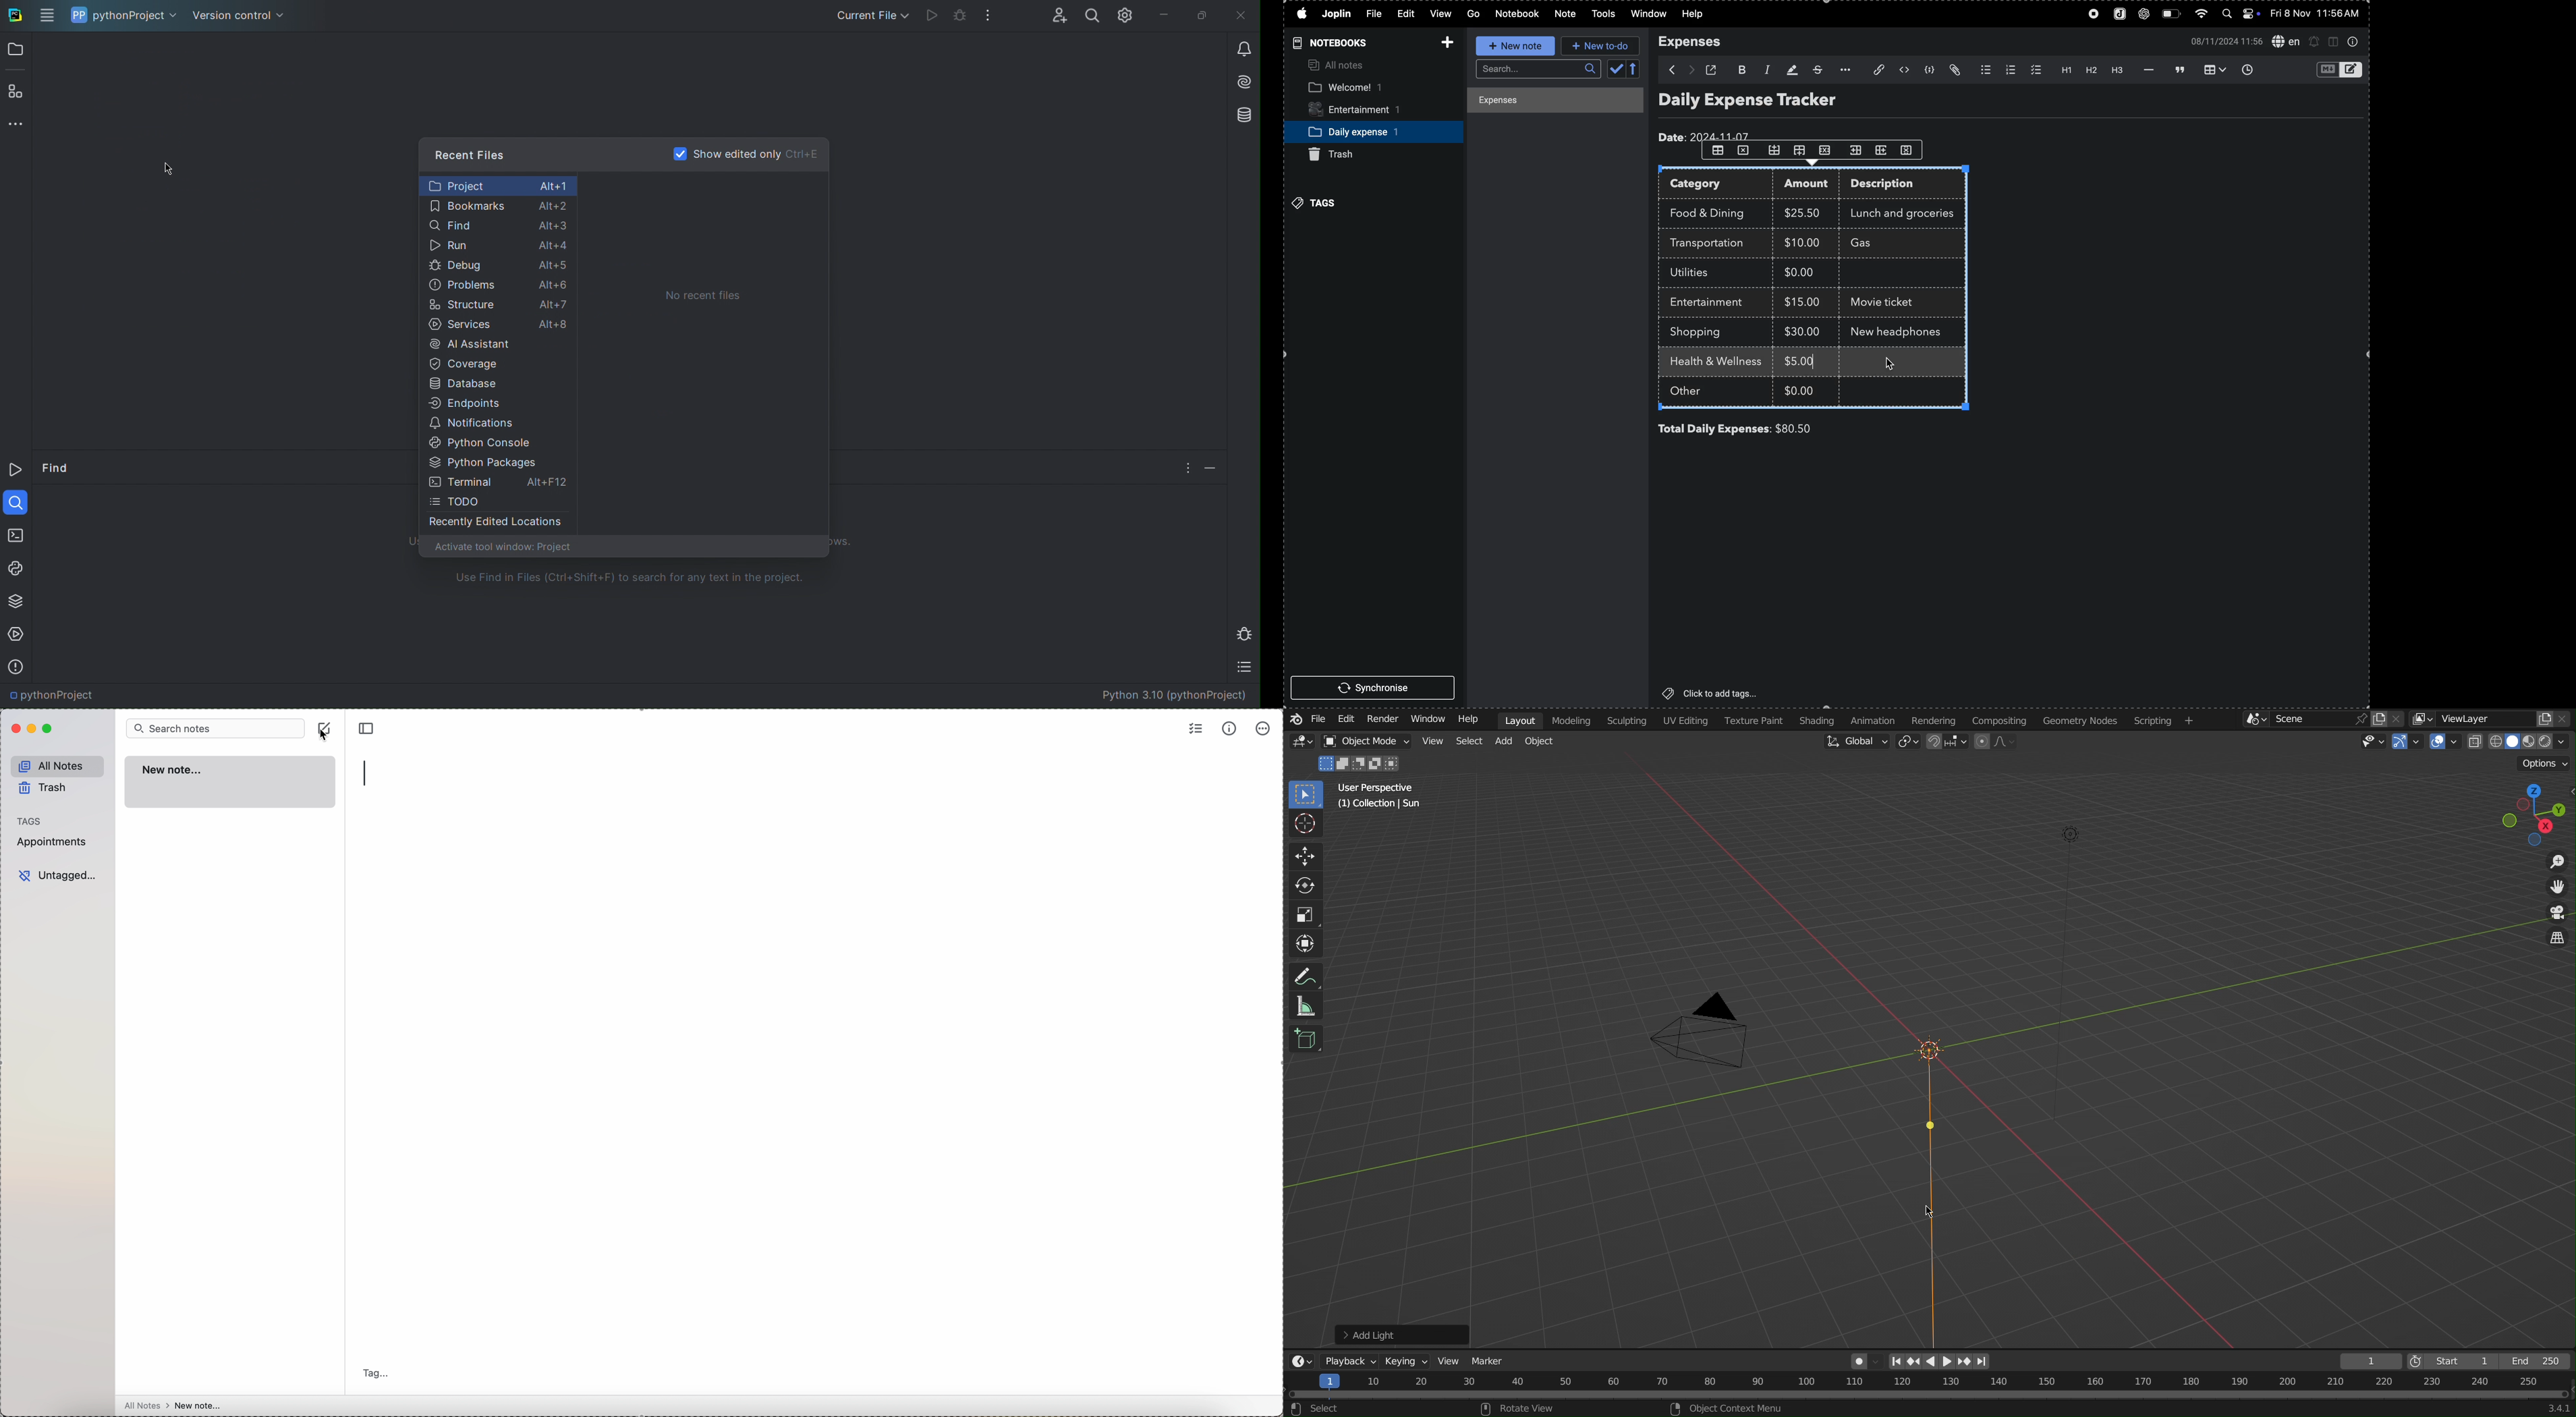  What do you see at coordinates (502, 548) in the screenshot?
I see `Activate tool window: Project` at bounding box center [502, 548].